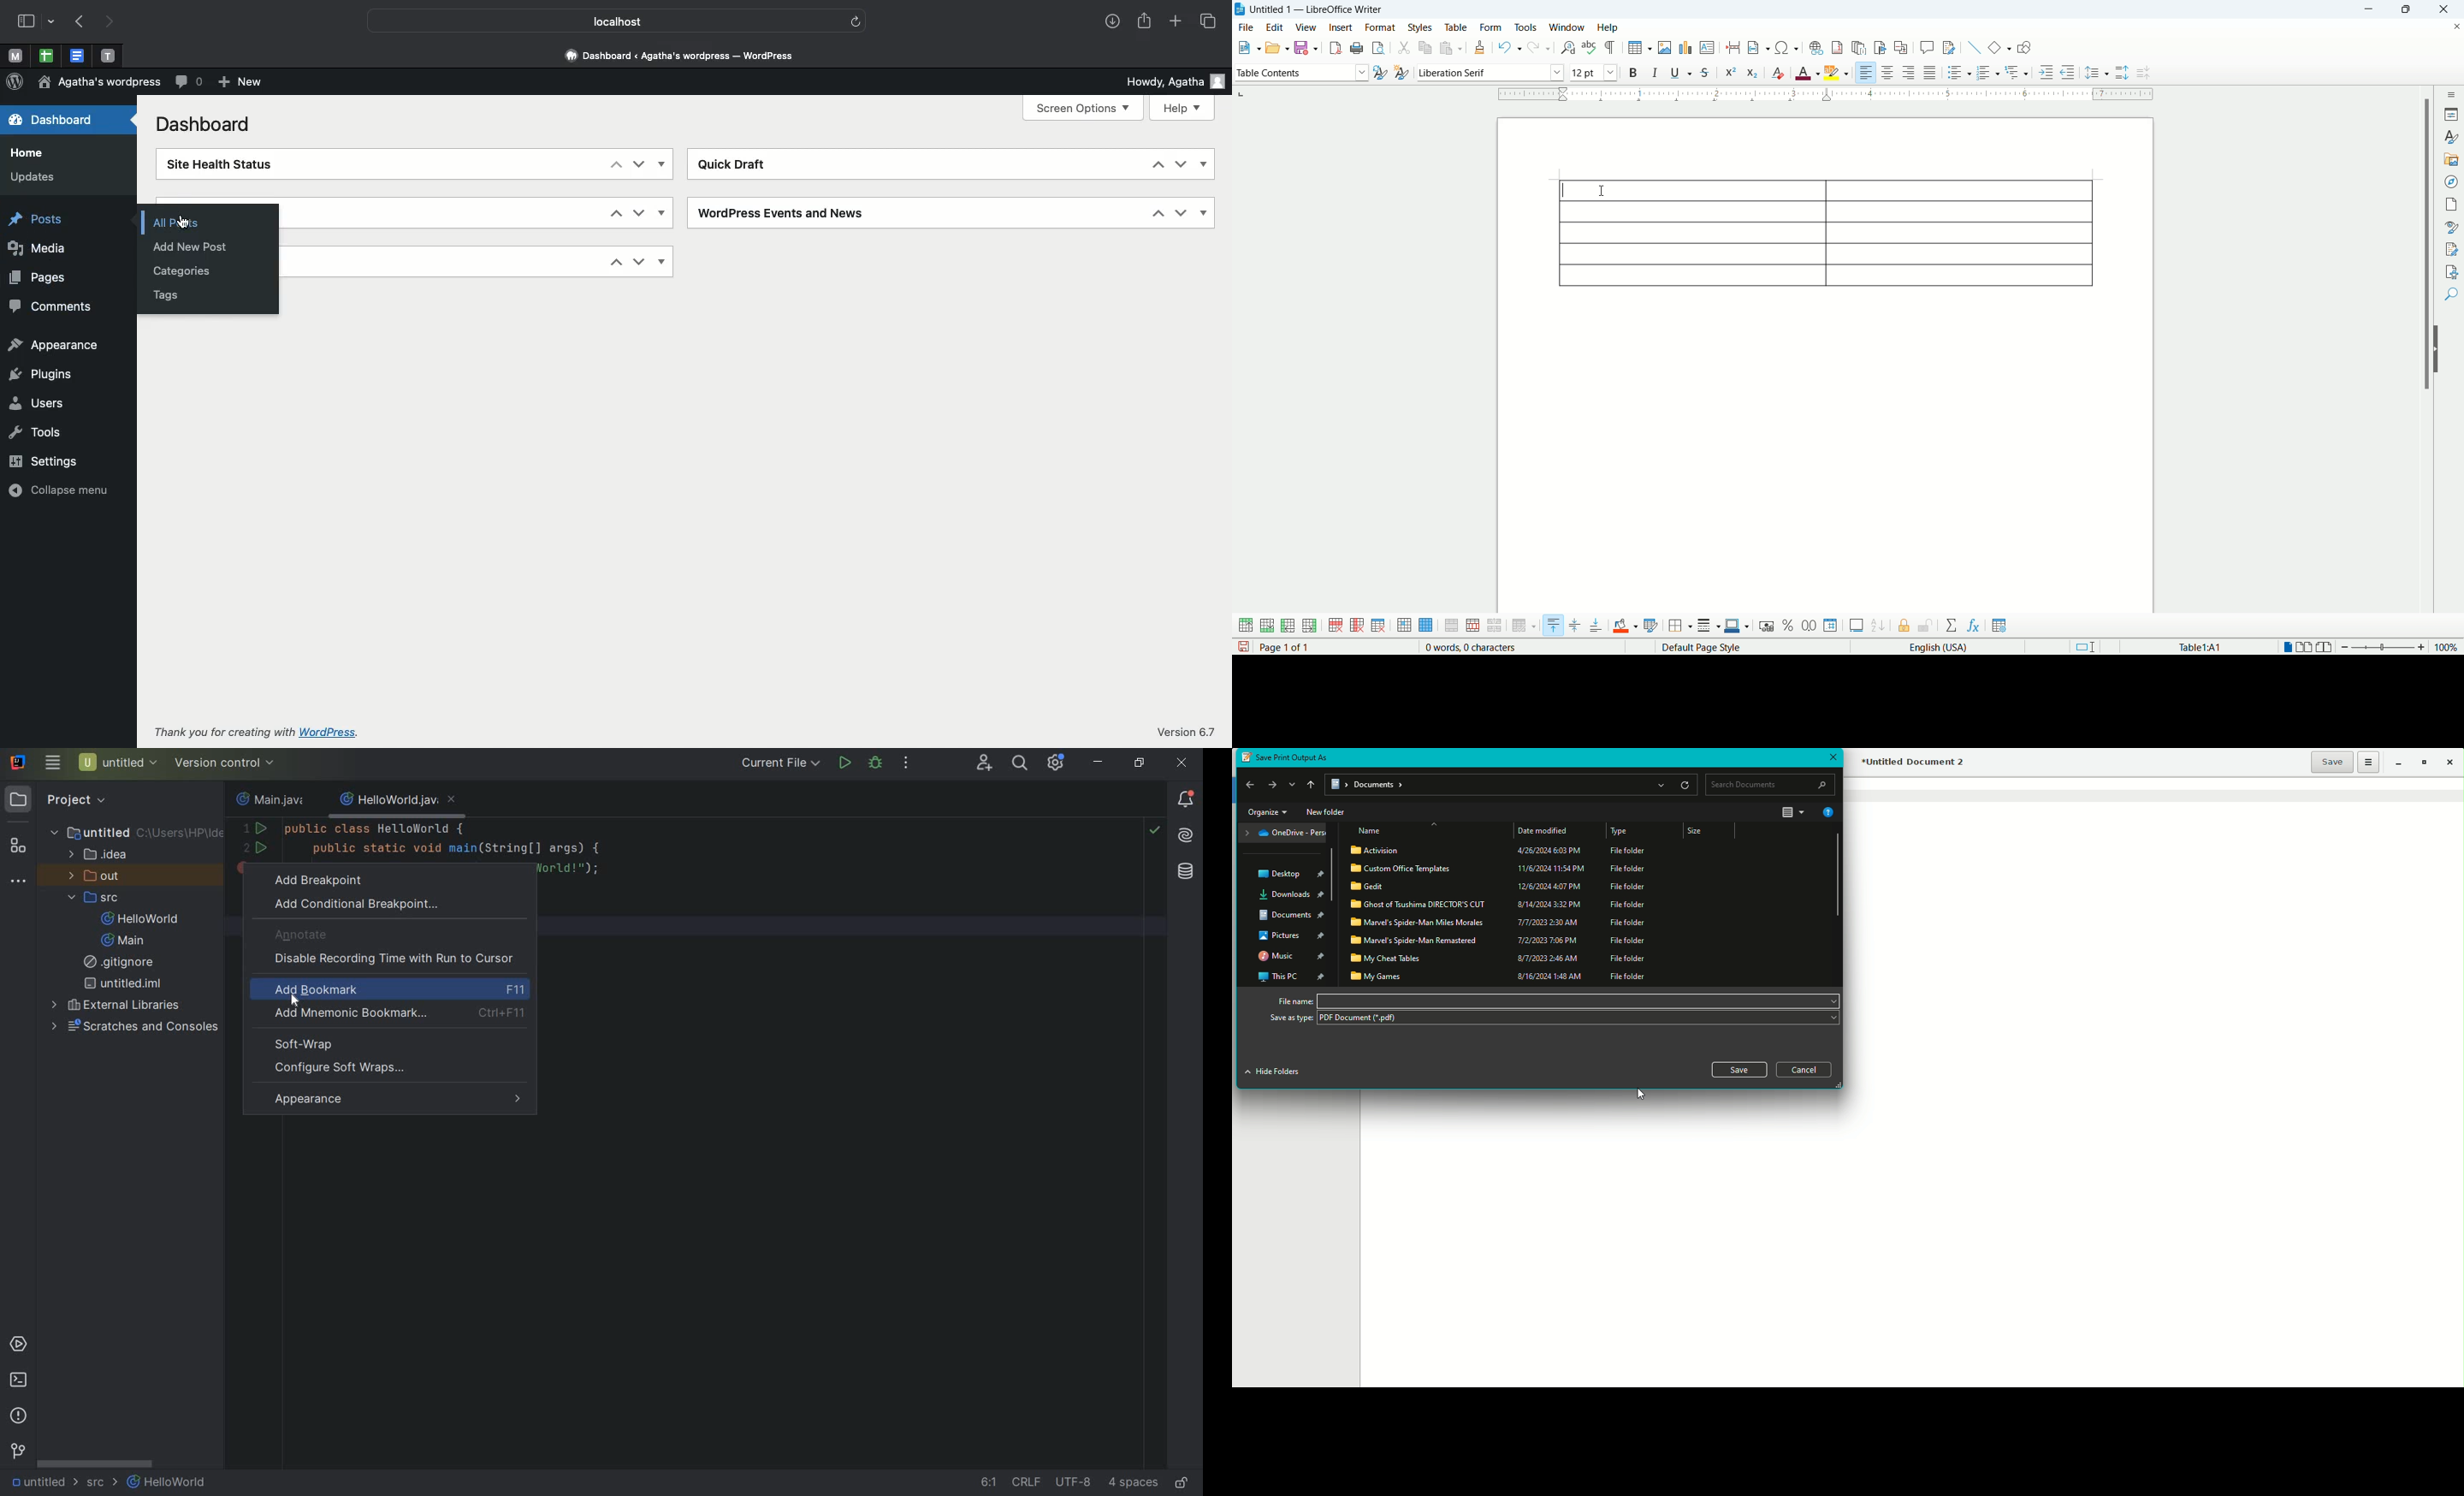  I want to click on line separator, so click(1026, 1484).